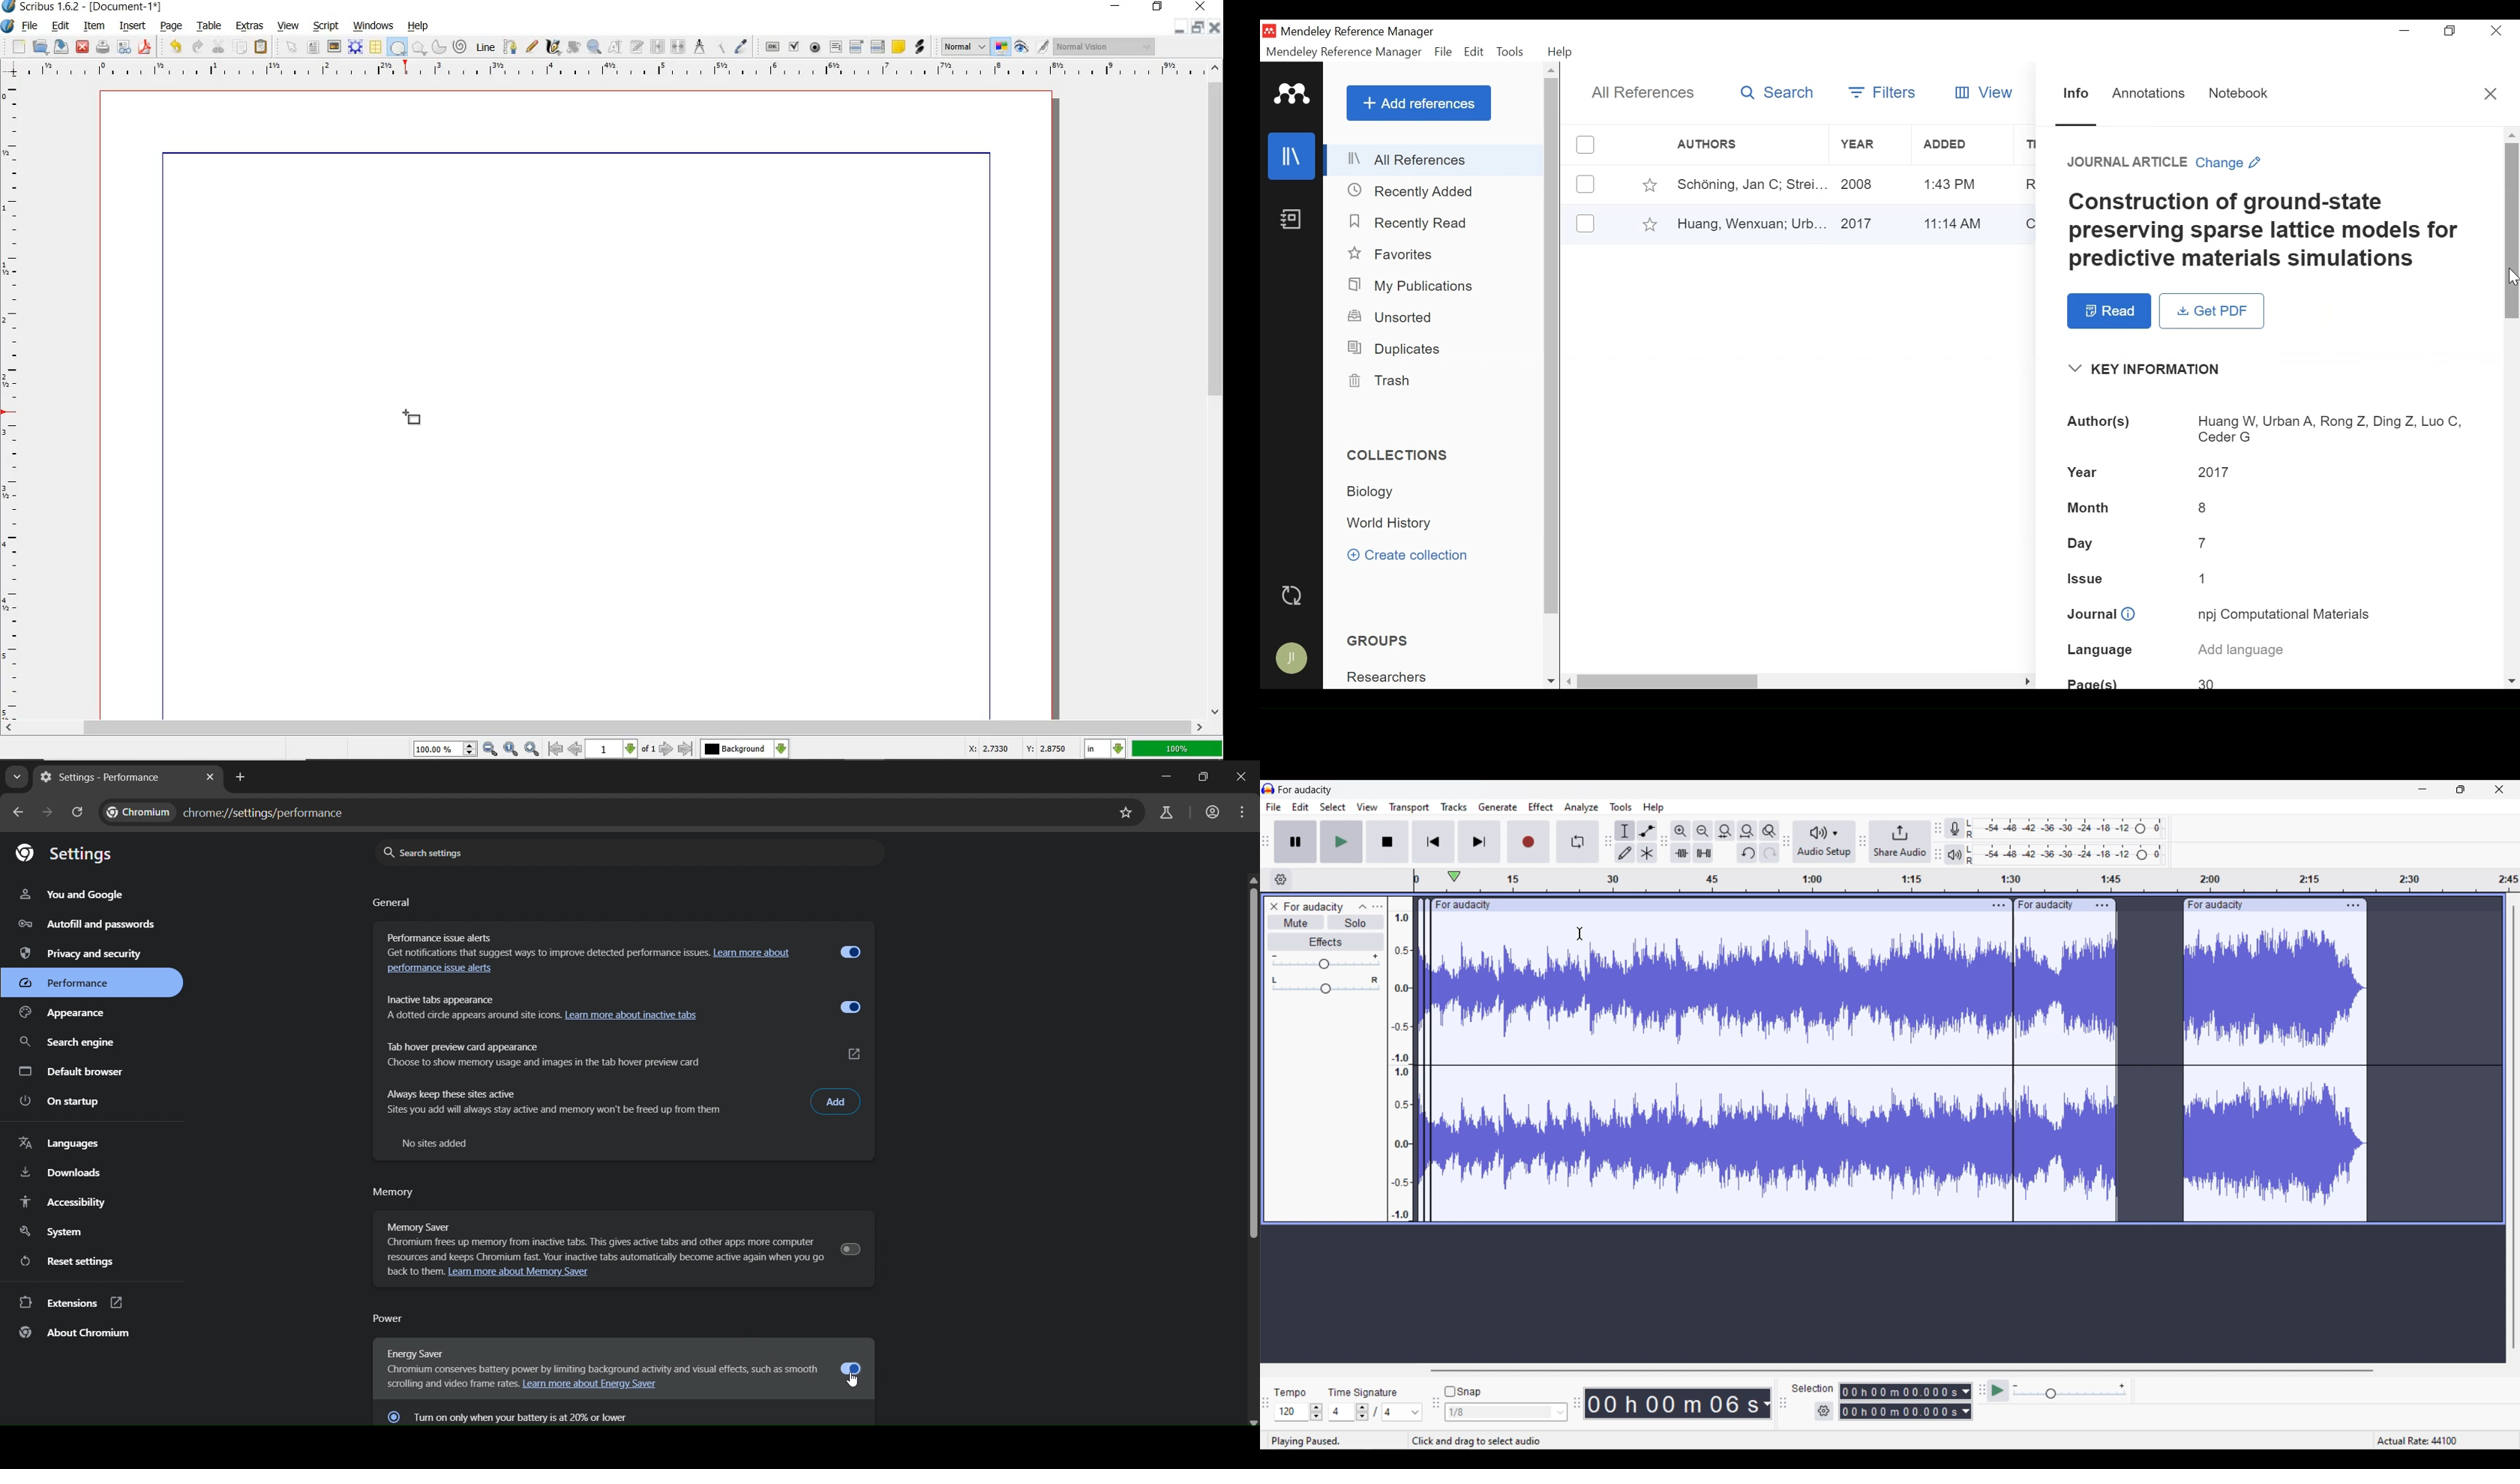 This screenshot has width=2520, height=1484. Describe the element at coordinates (2269, 680) in the screenshot. I see `Page` at that location.